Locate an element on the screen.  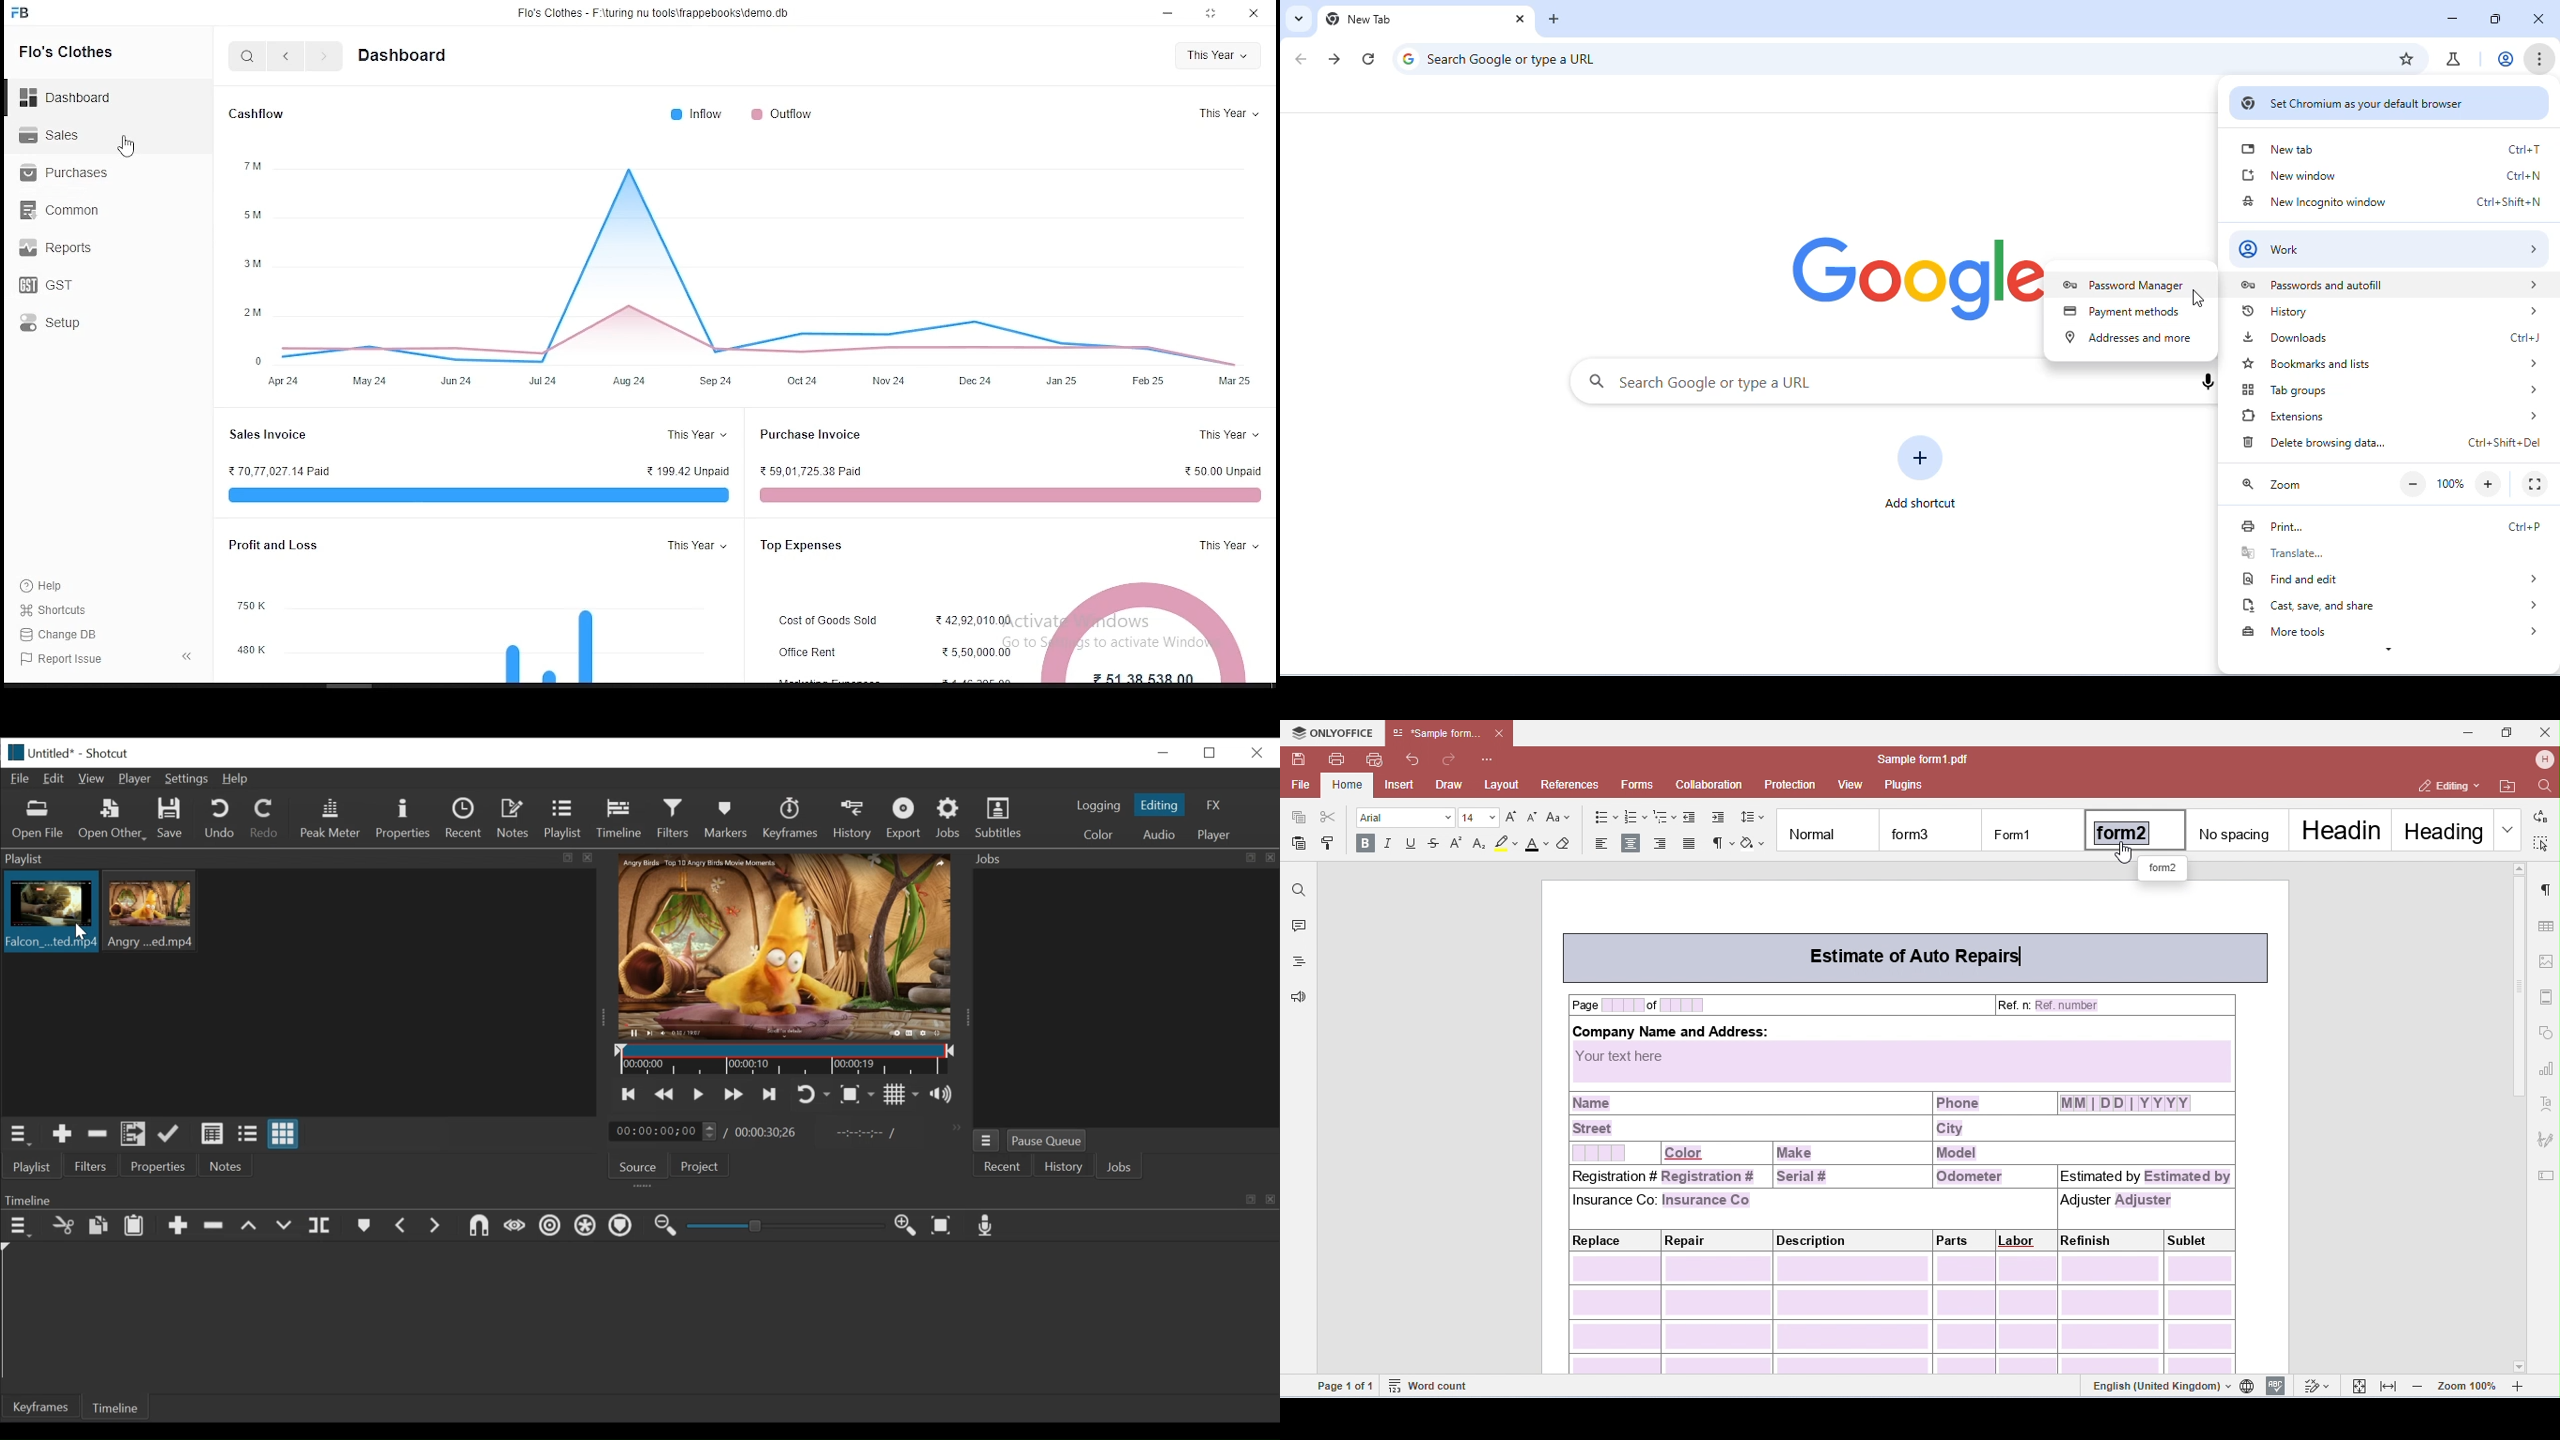
purchase invioce is located at coordinates (815, 436).